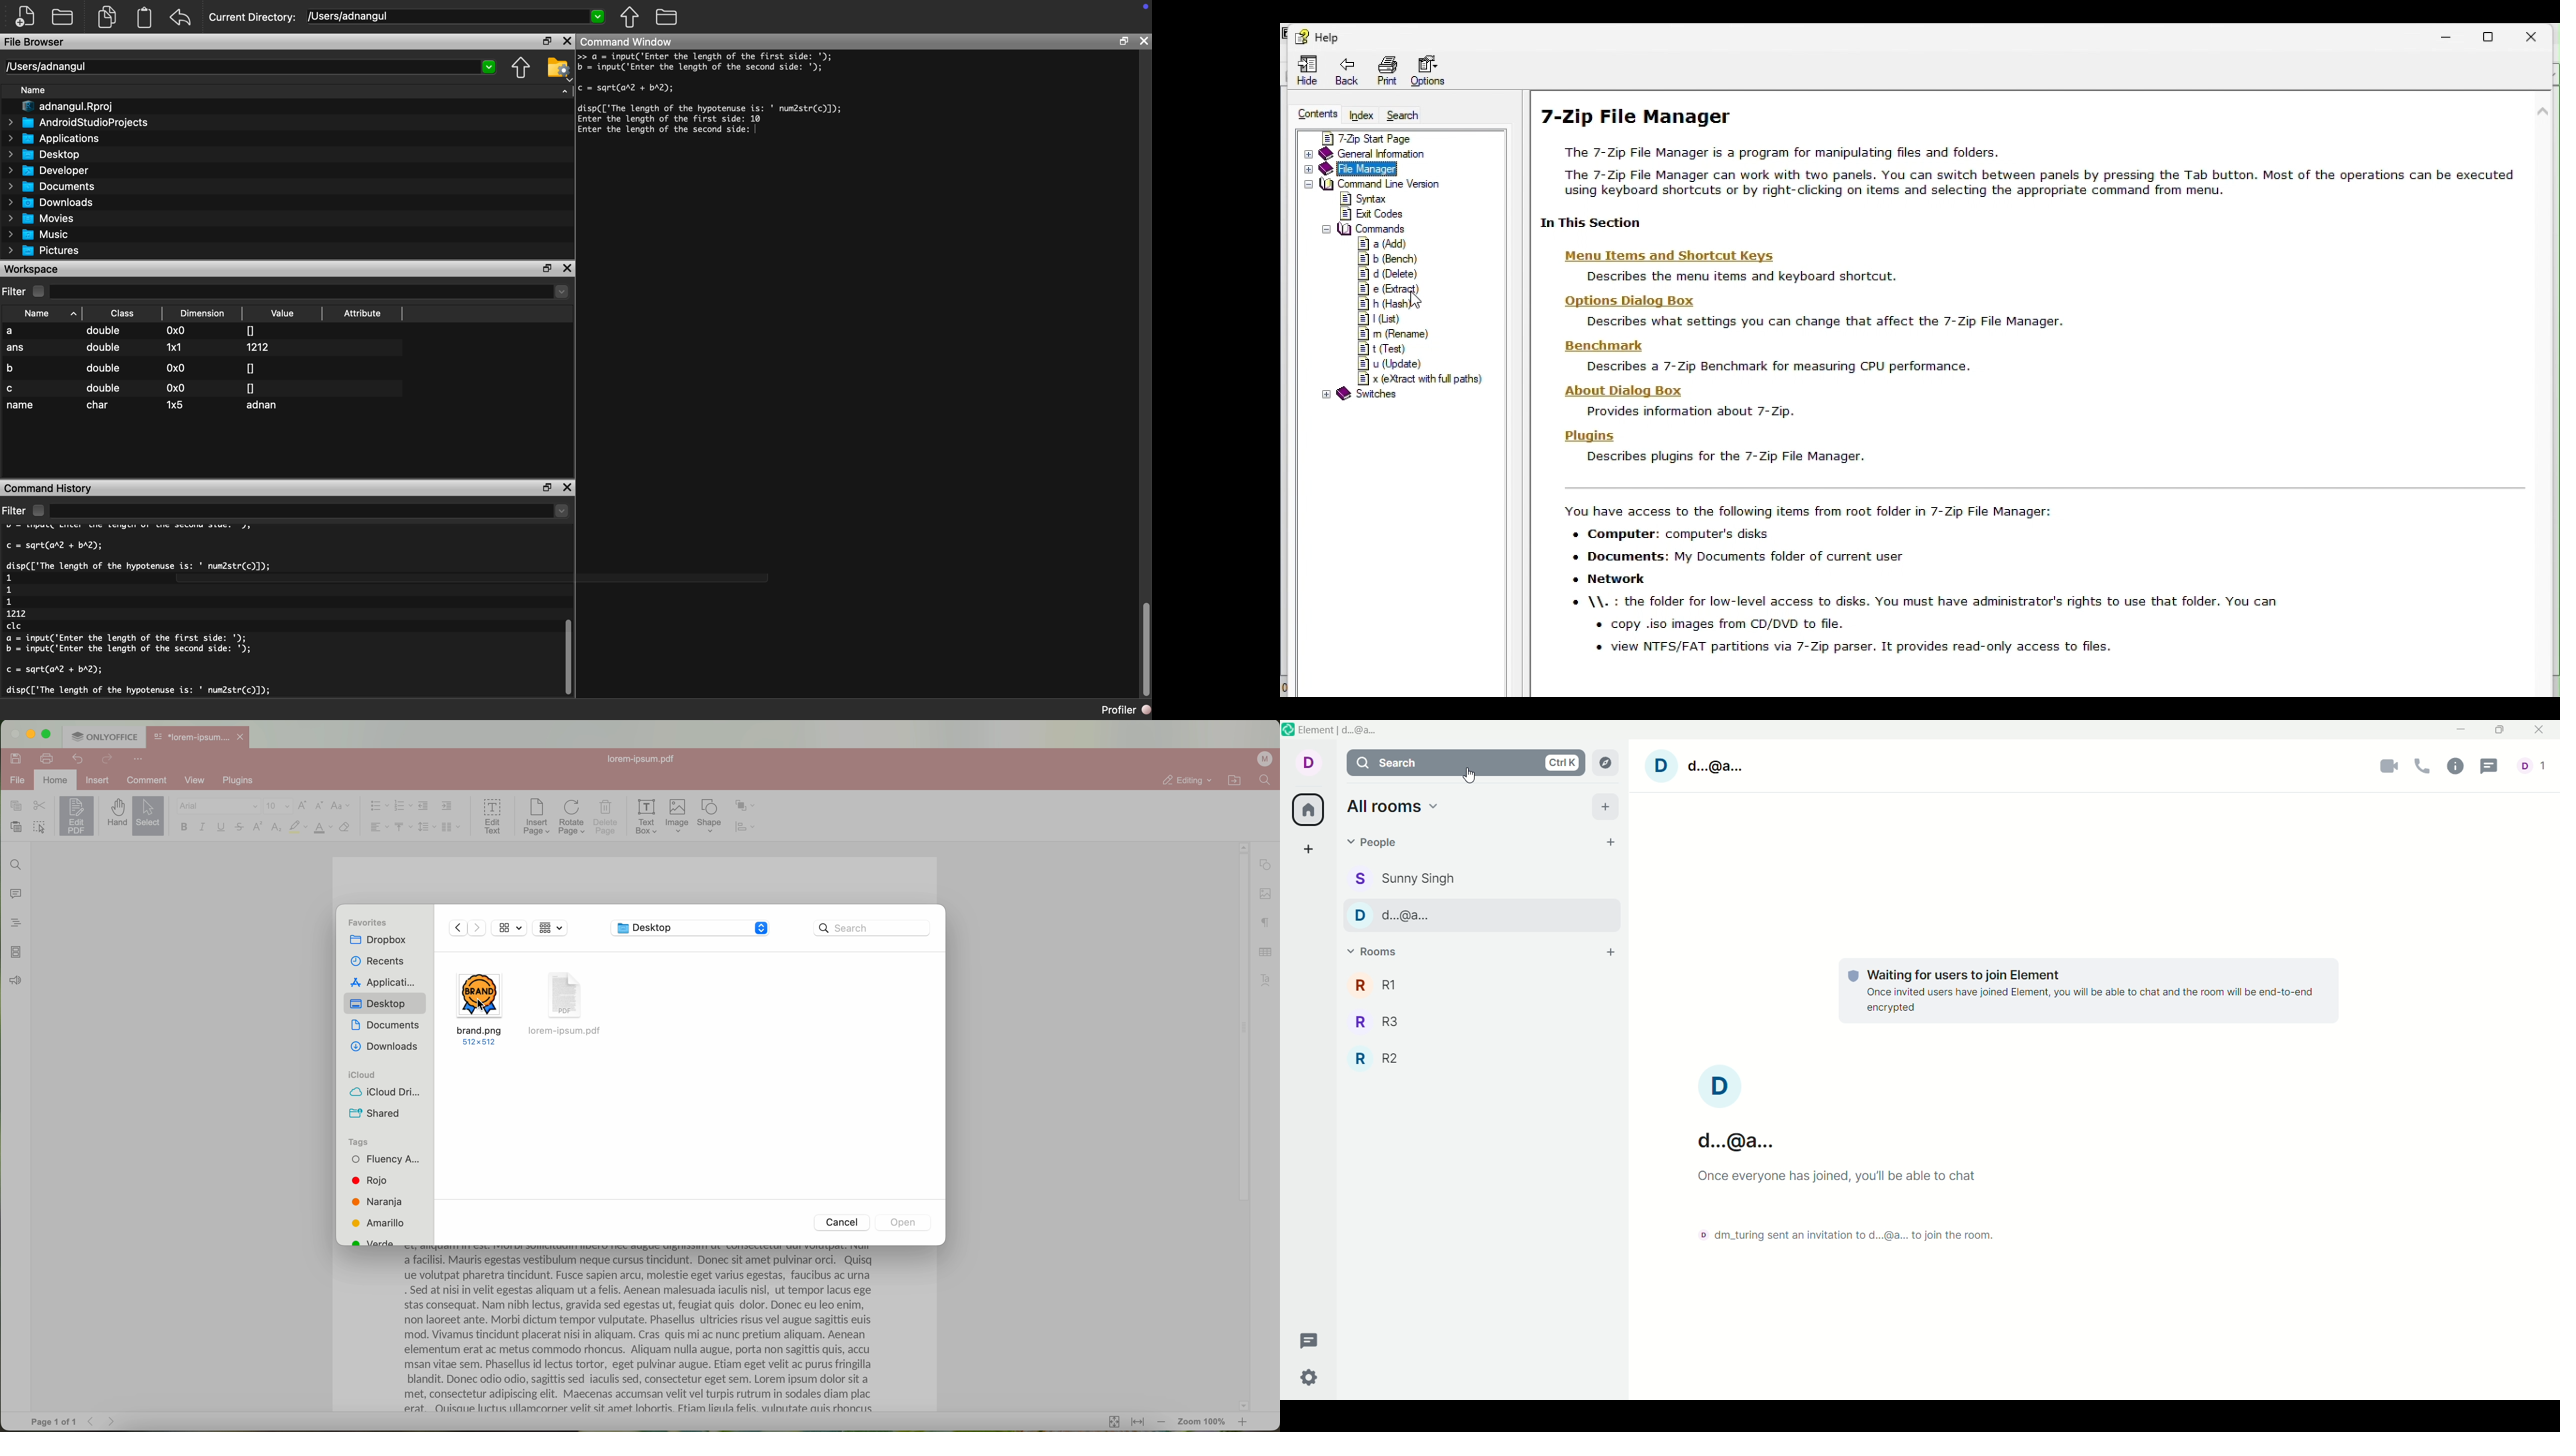 The image size is (2576, 1456). Describe the element at coordinates (2495, 34) in the screenshot. I see `restore` at that location.